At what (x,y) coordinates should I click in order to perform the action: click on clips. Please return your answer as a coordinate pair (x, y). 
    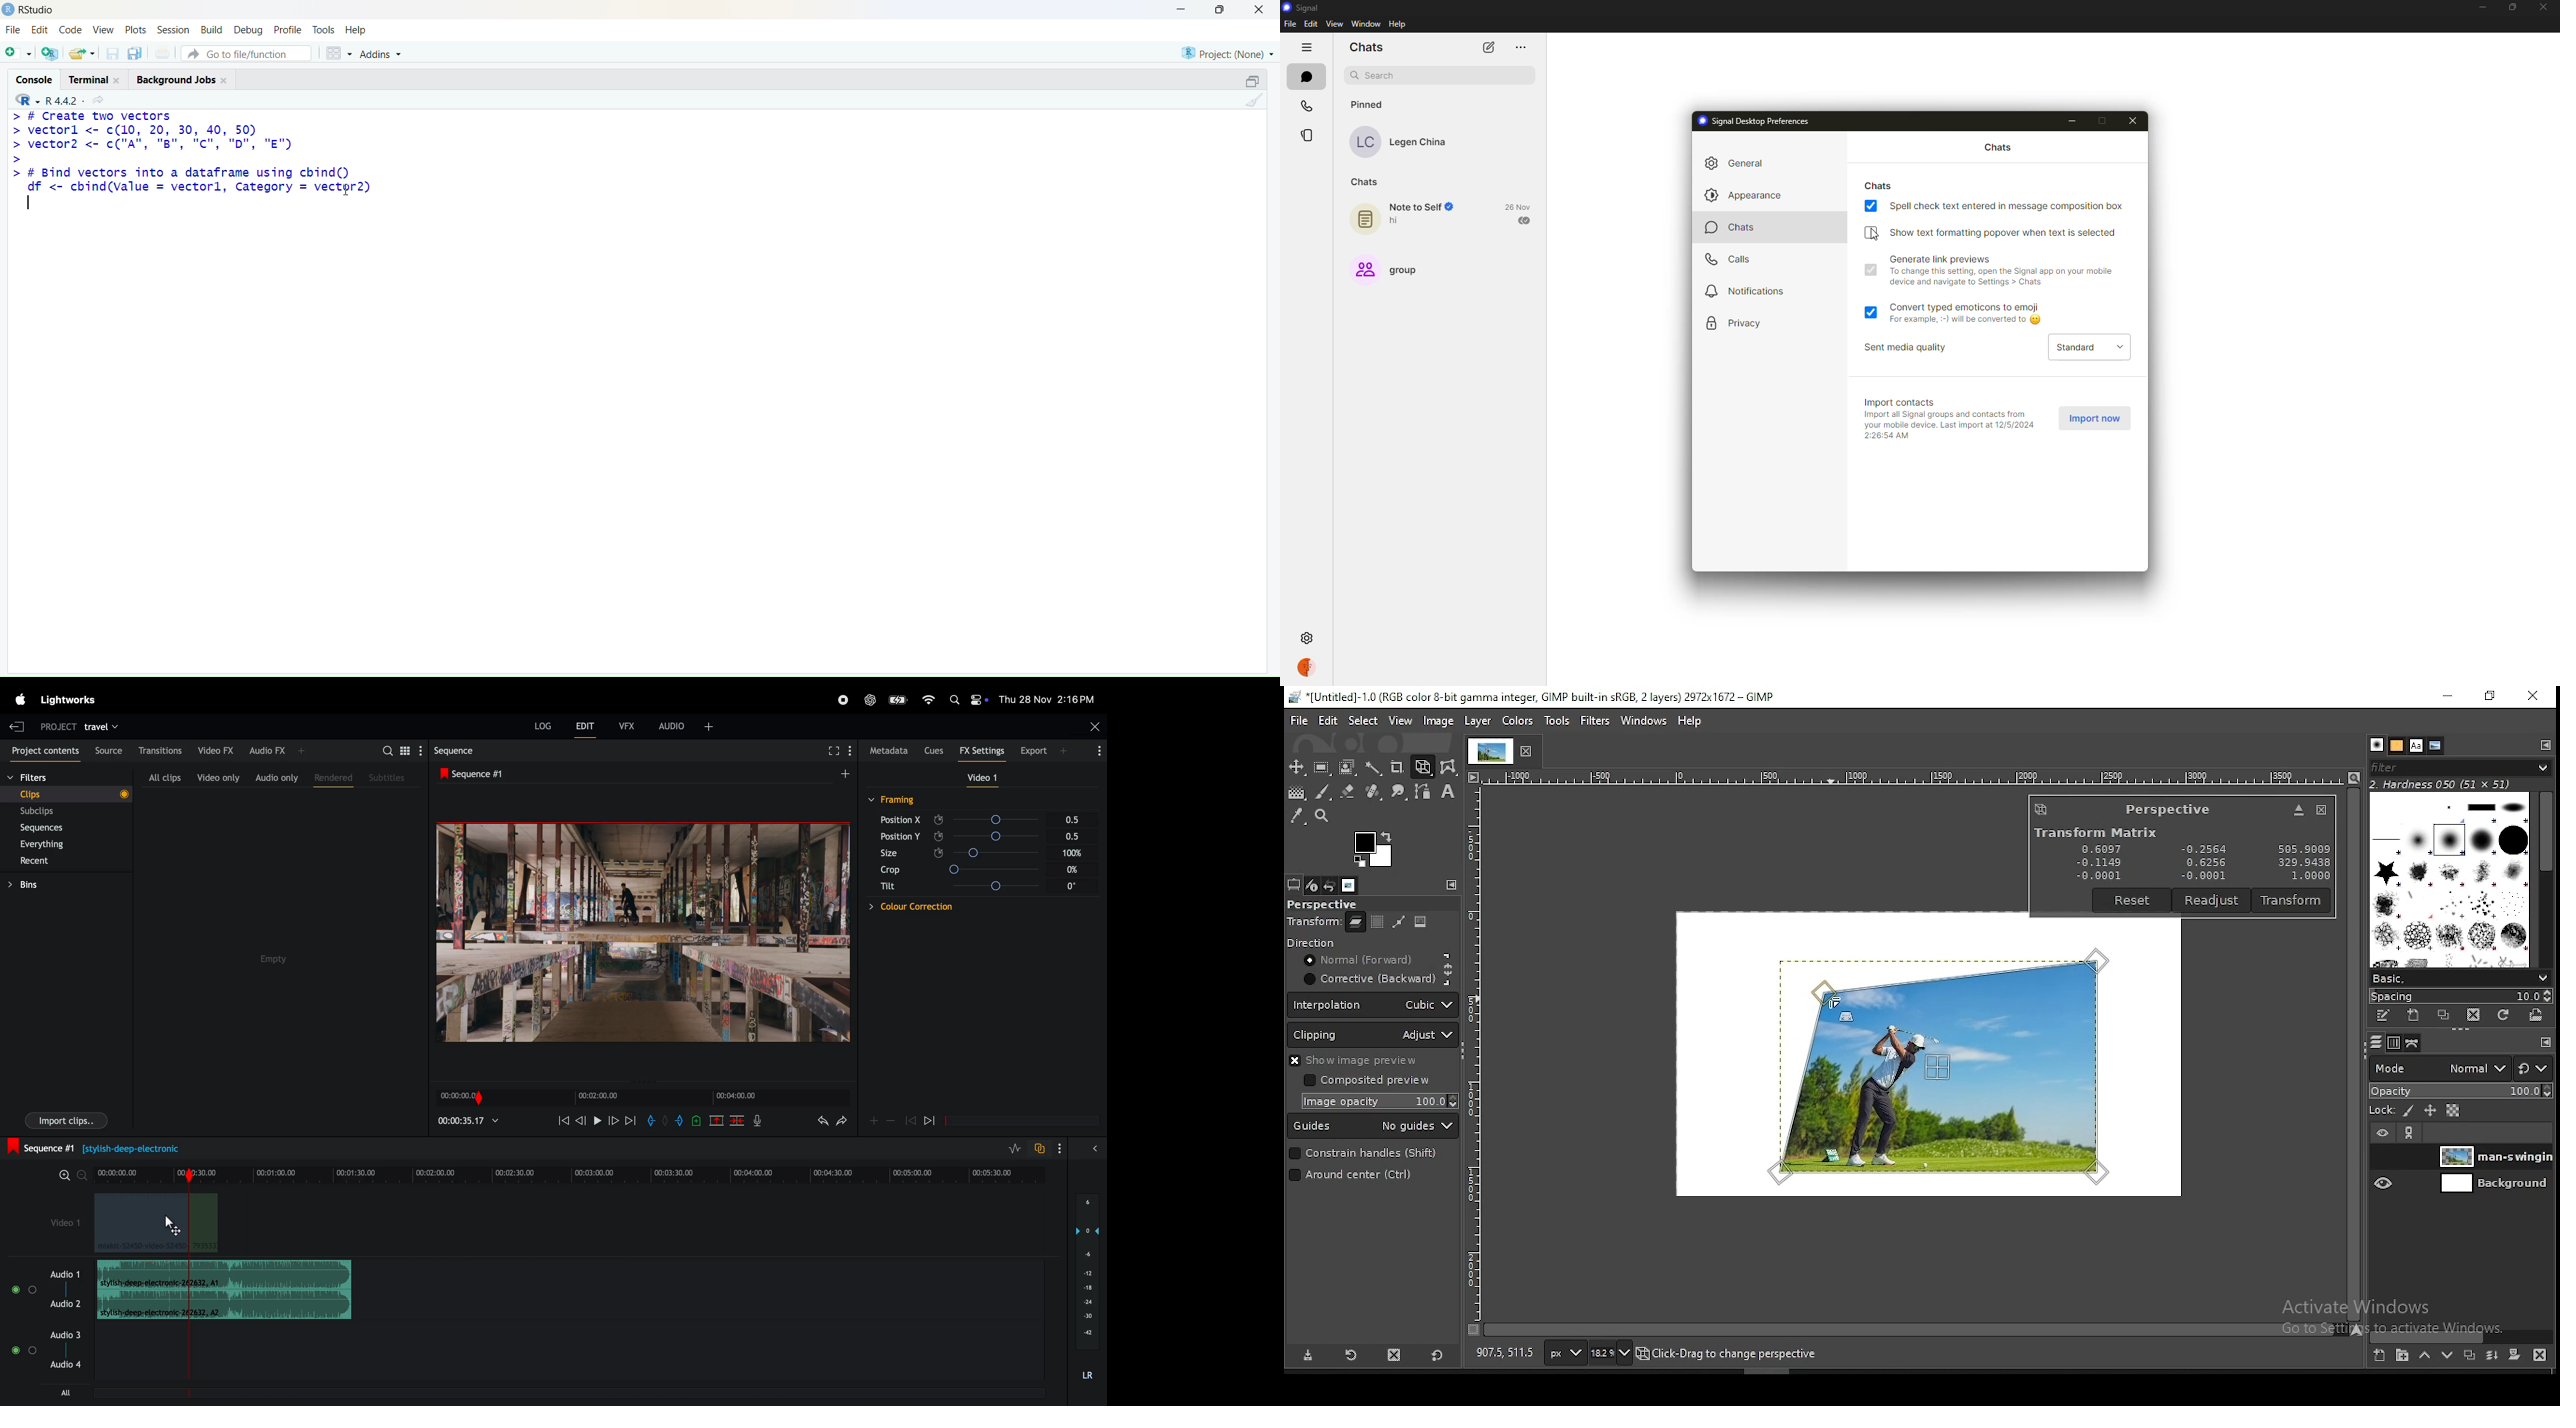
    Looking at the image, I should click on (66, 793).